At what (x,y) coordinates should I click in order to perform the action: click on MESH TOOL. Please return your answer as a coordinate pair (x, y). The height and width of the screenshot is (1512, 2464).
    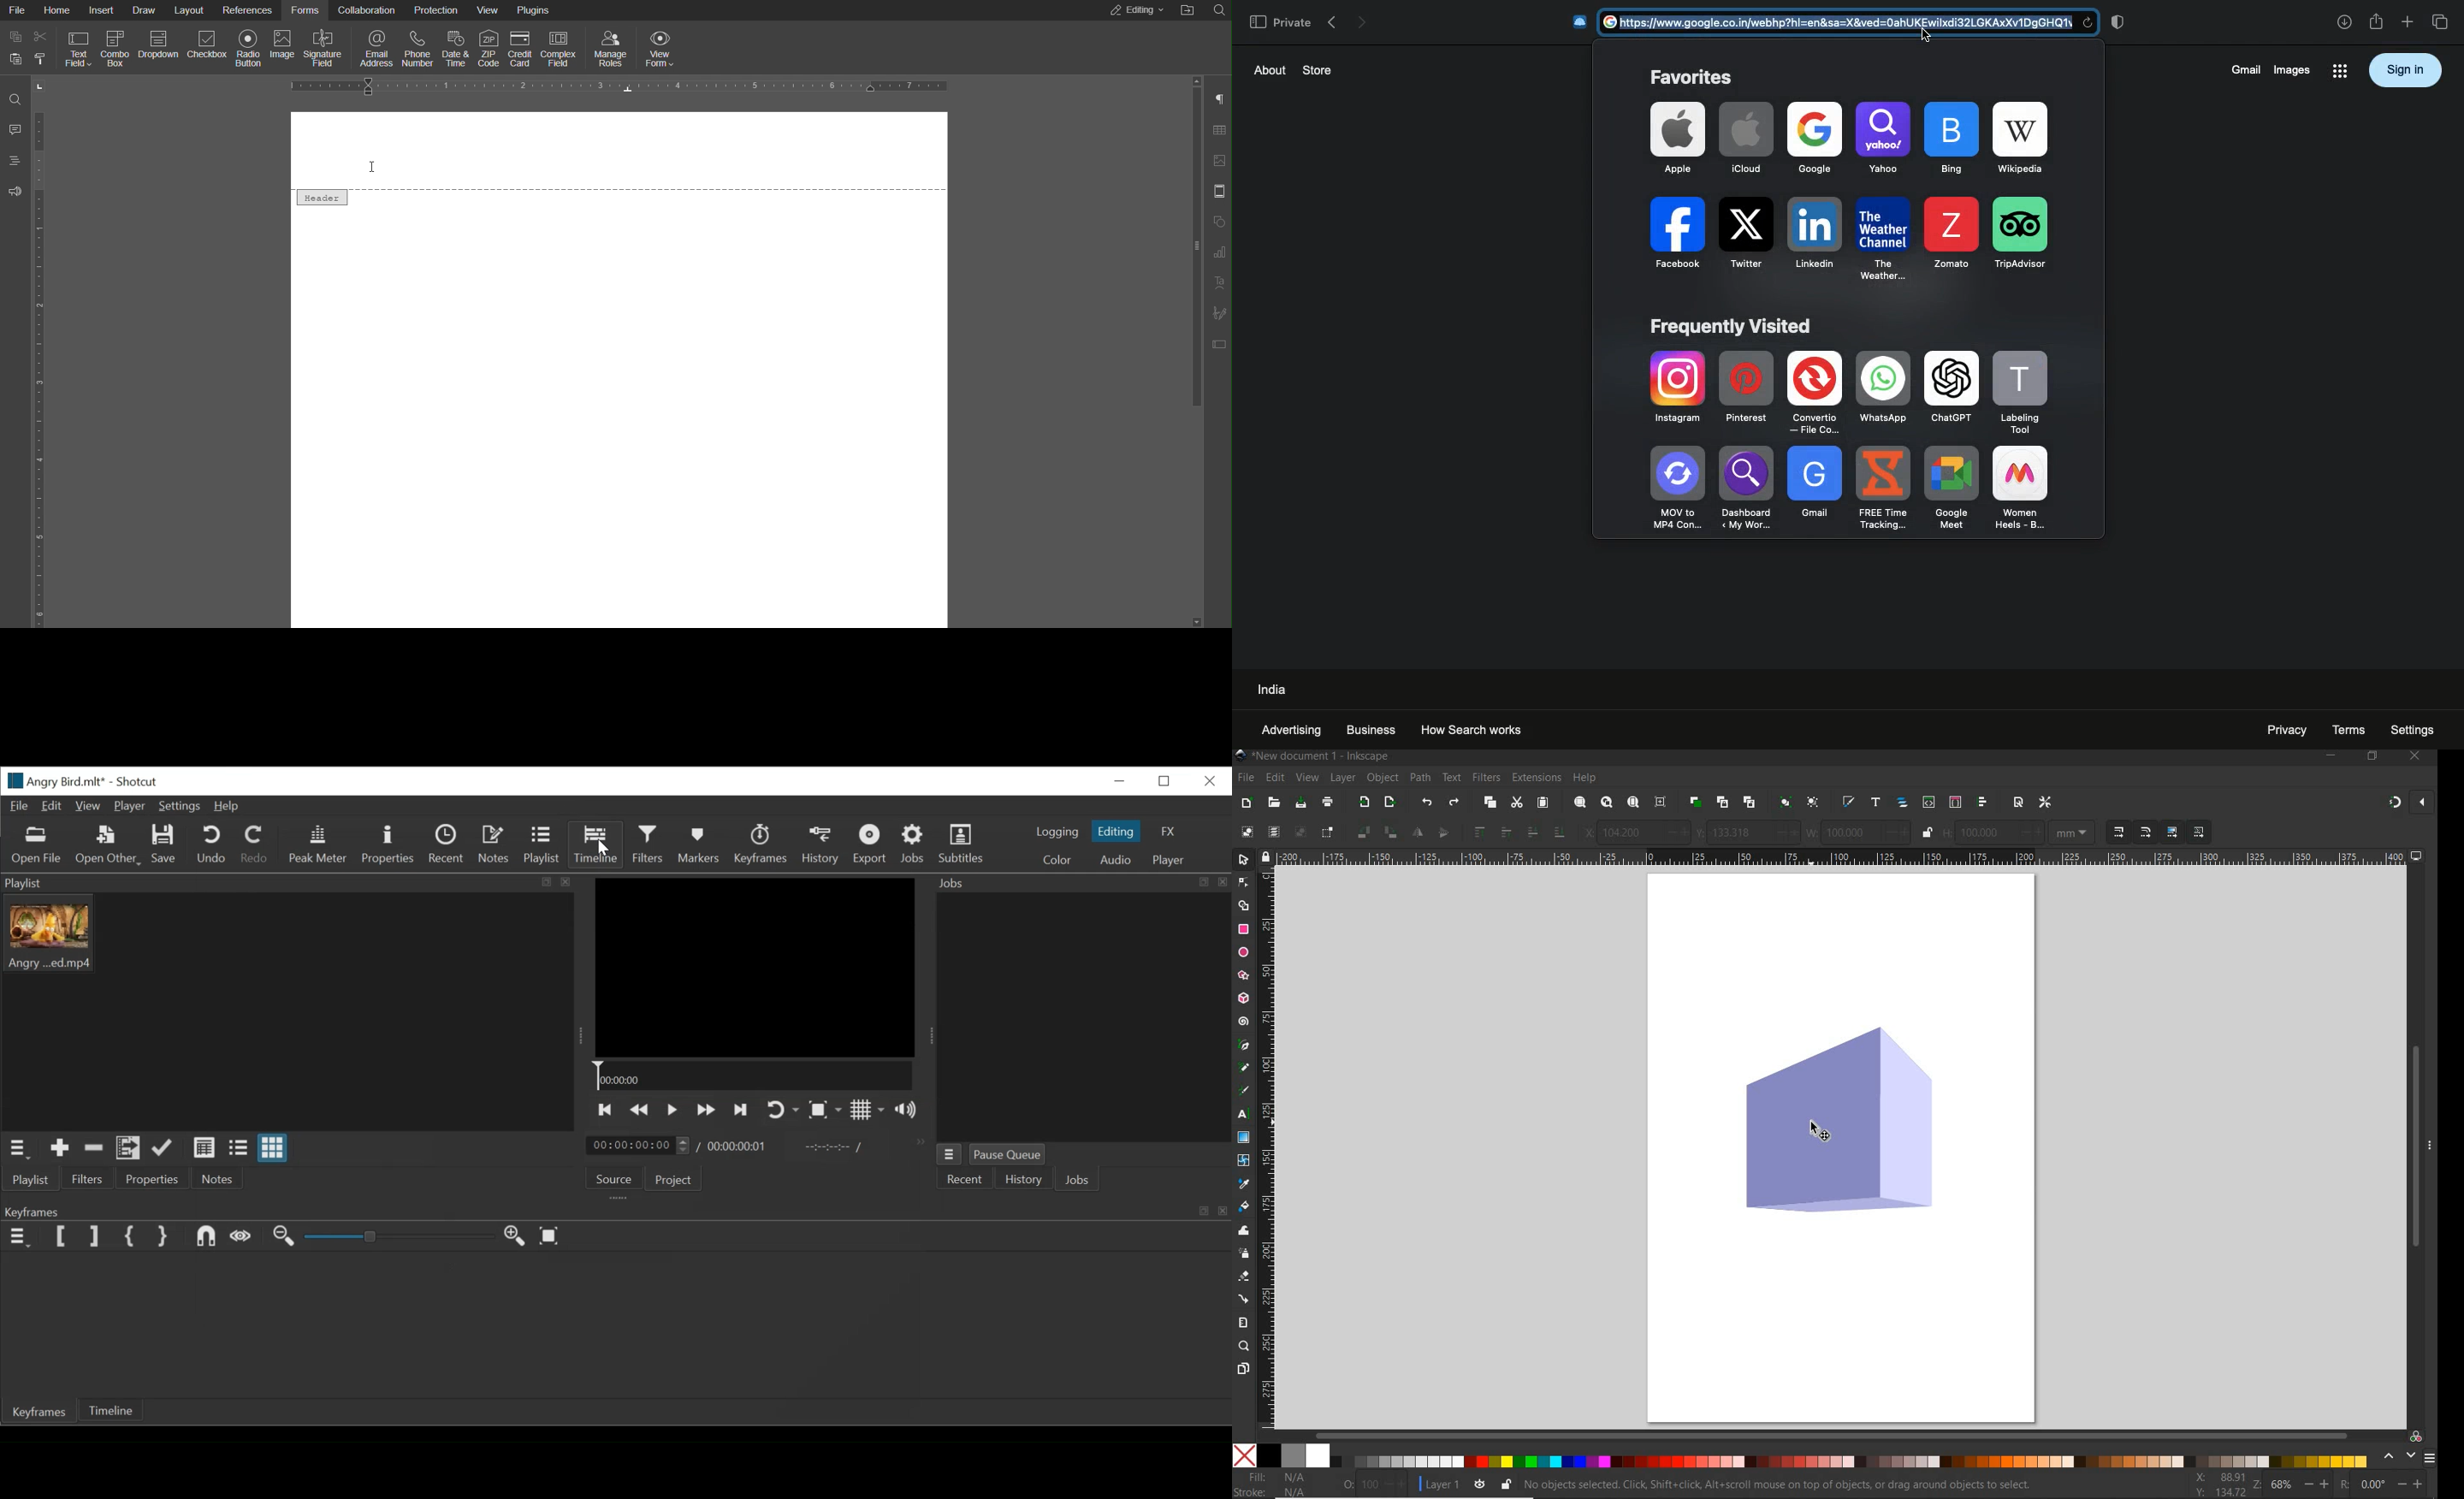
    Looking at the image, I should click on (1243, 1161).